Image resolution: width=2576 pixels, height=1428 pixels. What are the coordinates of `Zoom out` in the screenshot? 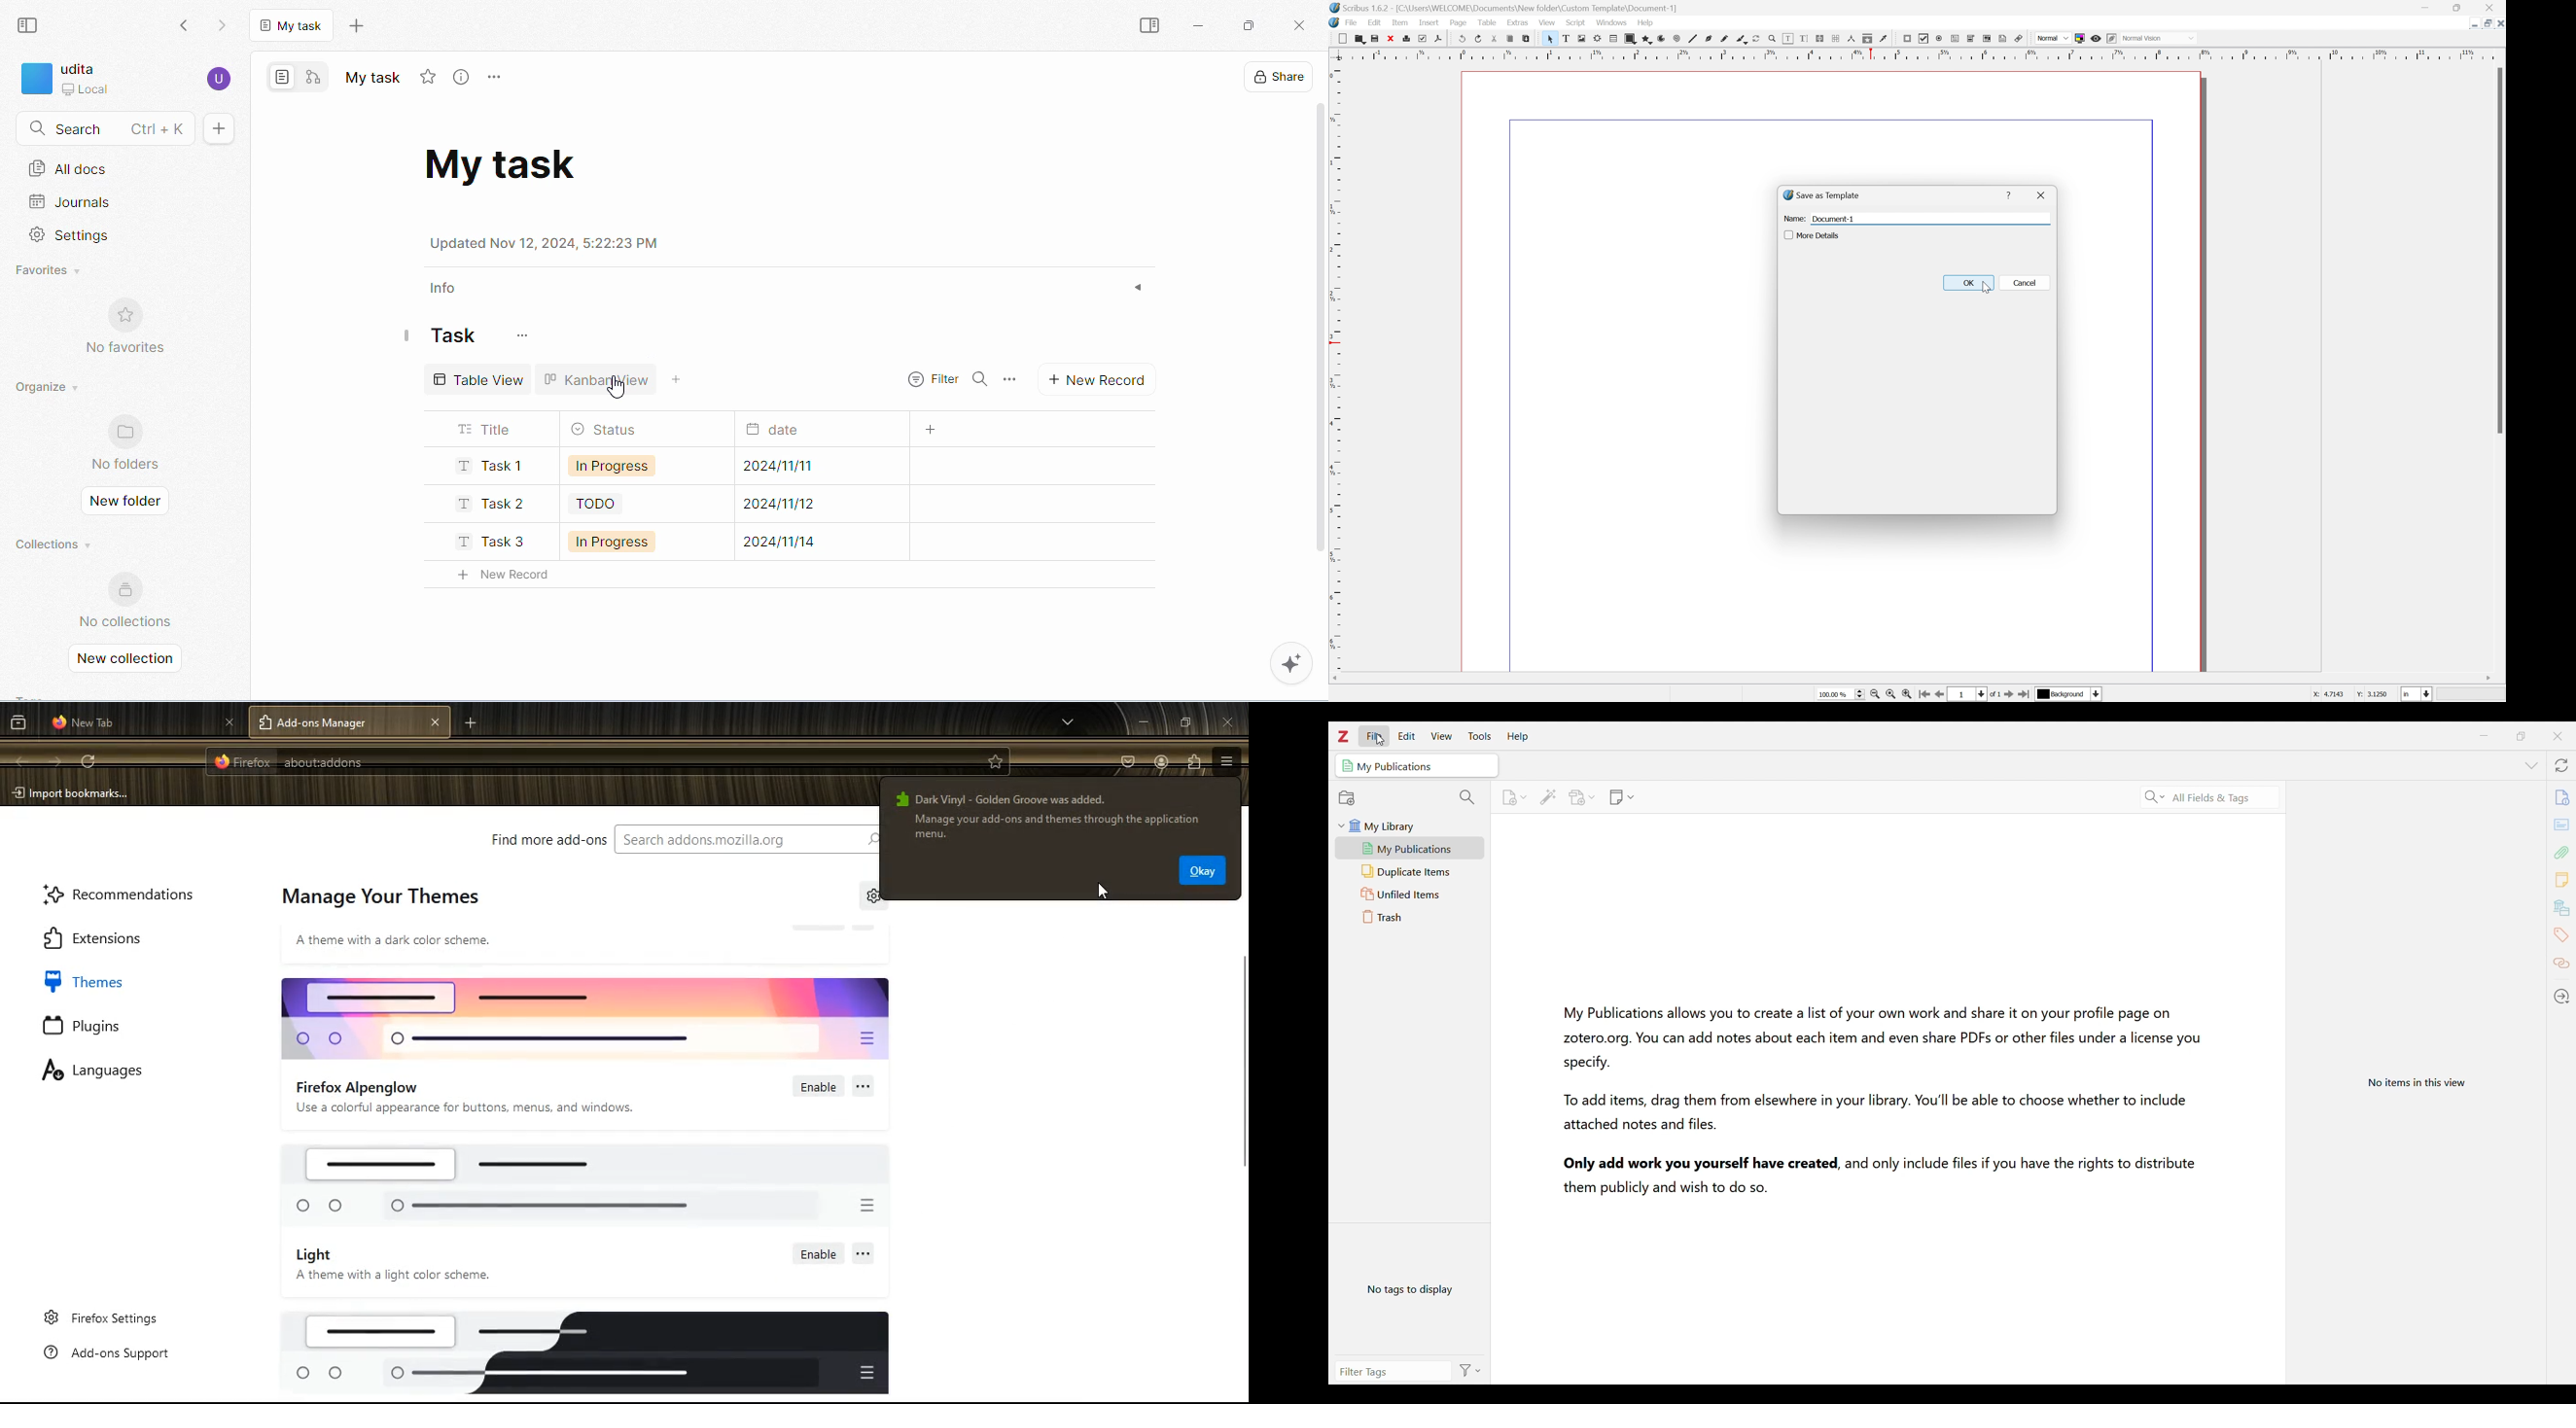 It's located at (1873, 696).